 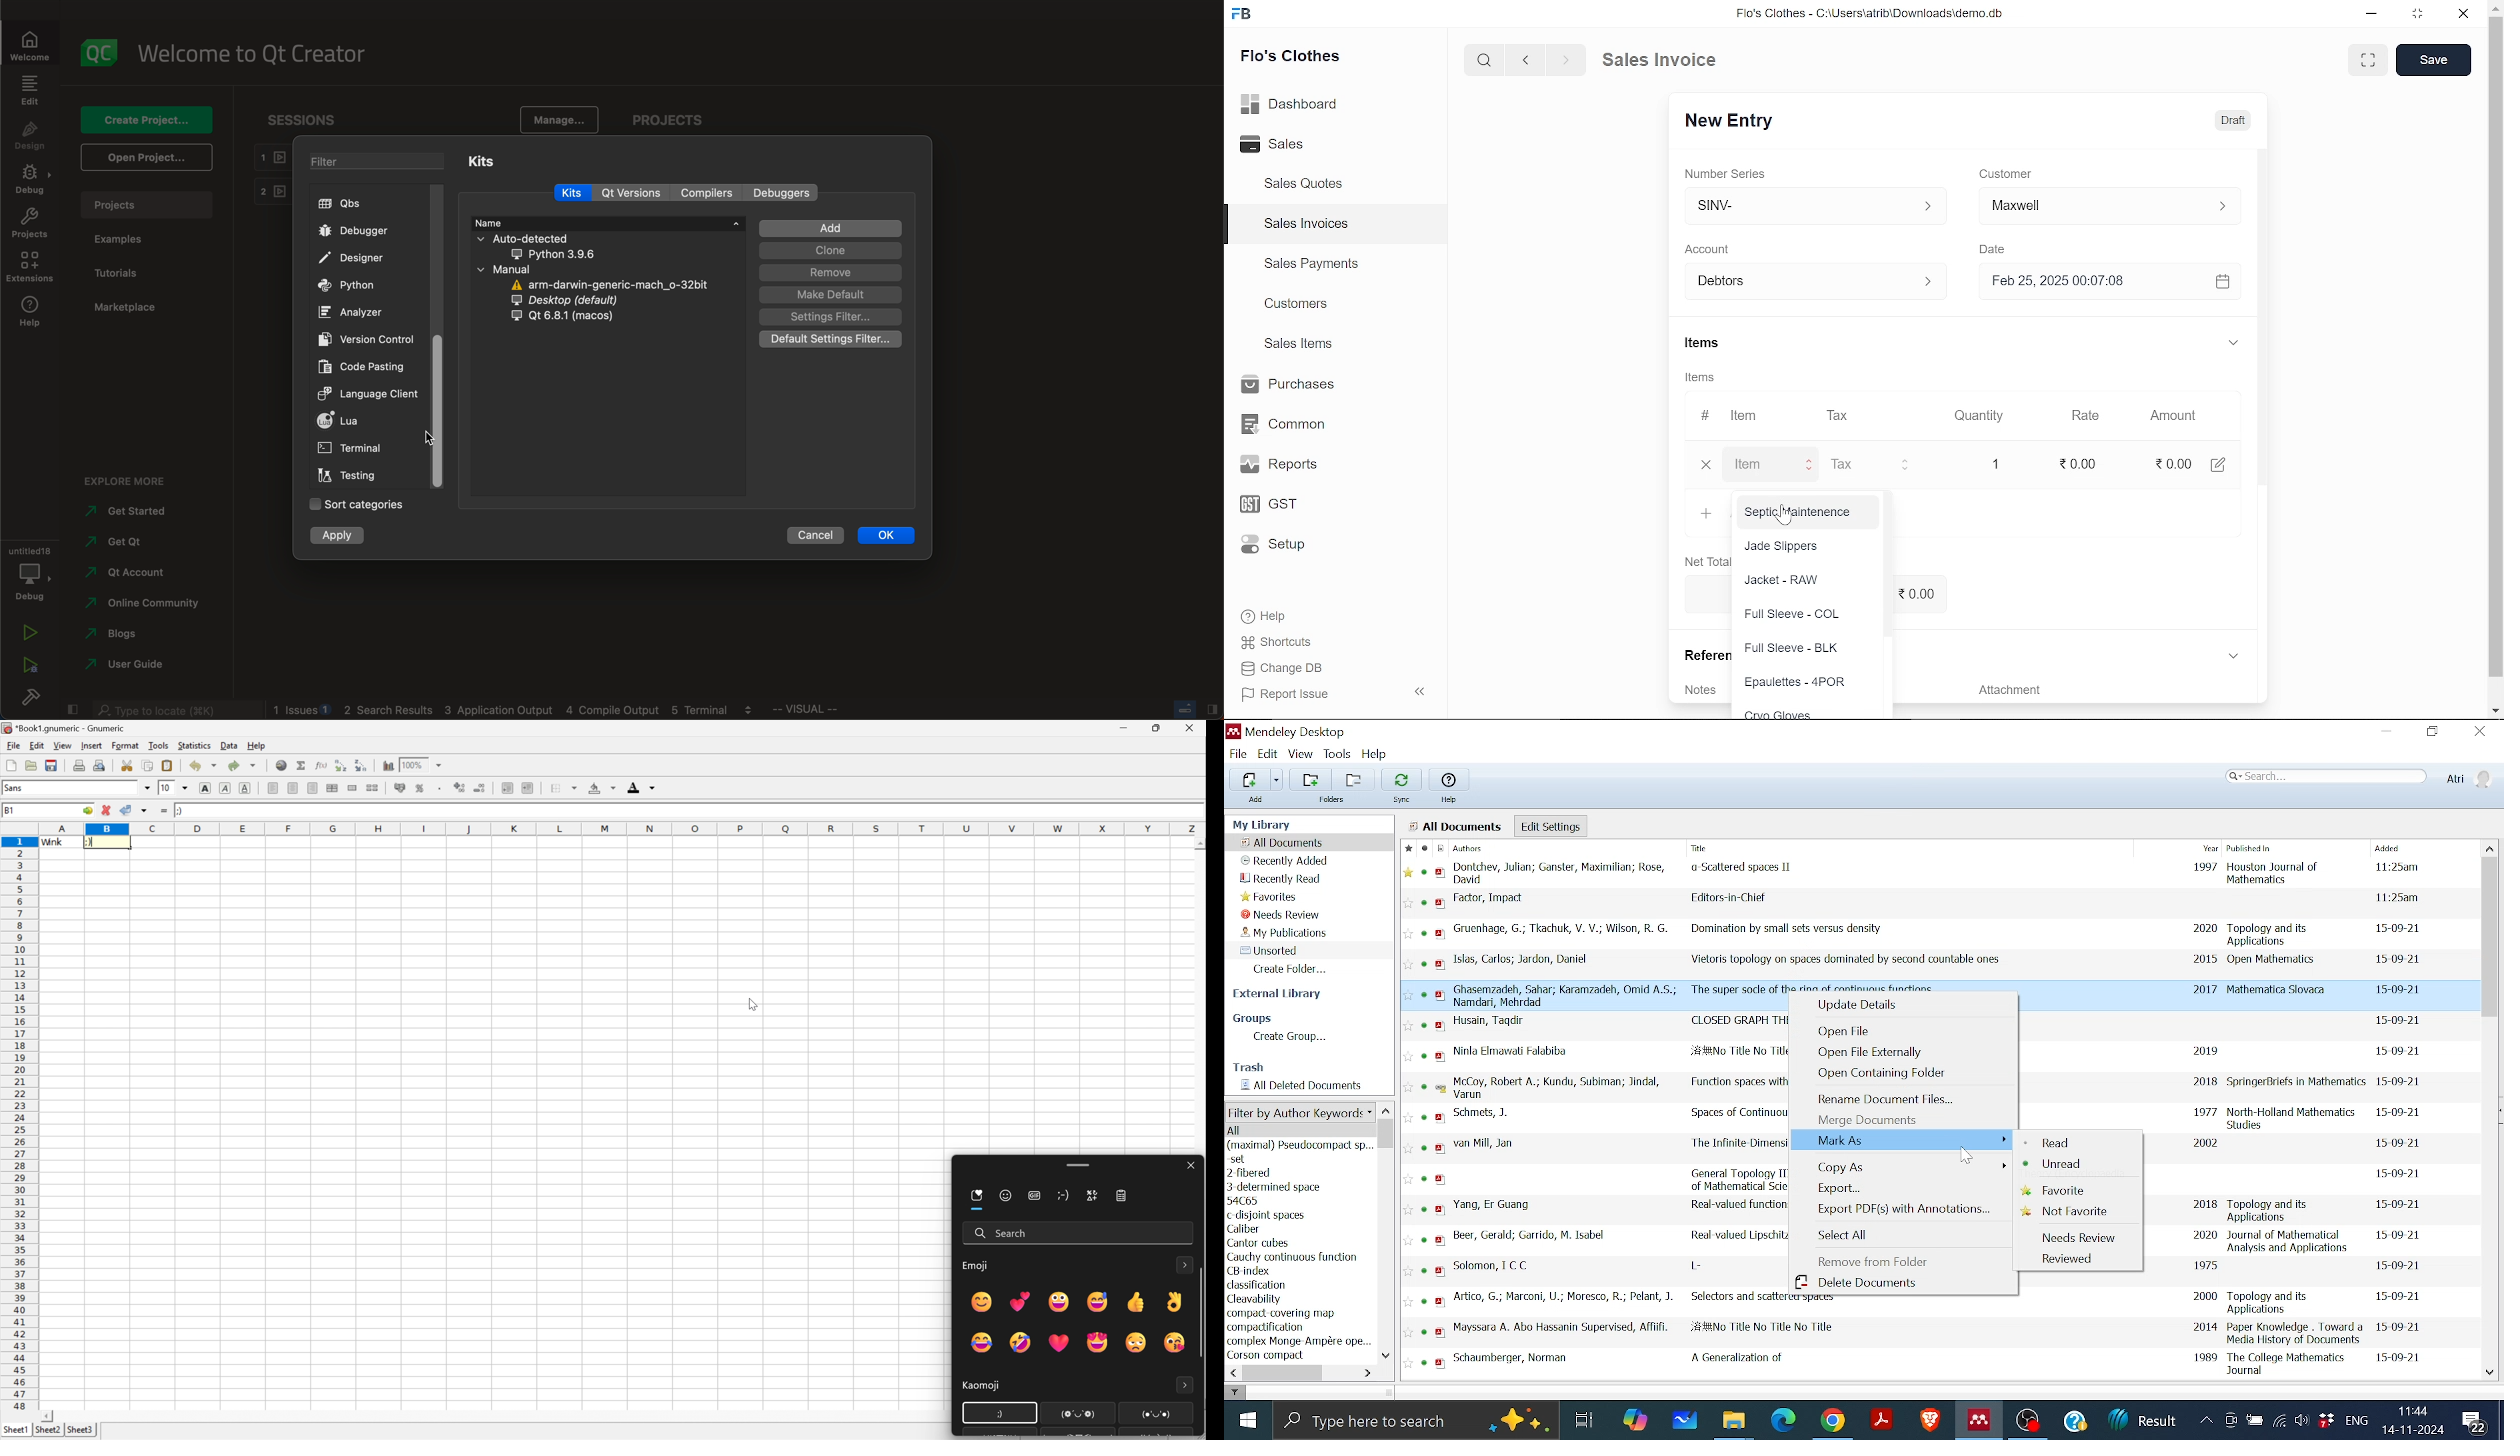 What do you see at coordinates (1288, 59) in the screenshot?
I see `Flo's Clothes` at bounding box center [1288, 59].